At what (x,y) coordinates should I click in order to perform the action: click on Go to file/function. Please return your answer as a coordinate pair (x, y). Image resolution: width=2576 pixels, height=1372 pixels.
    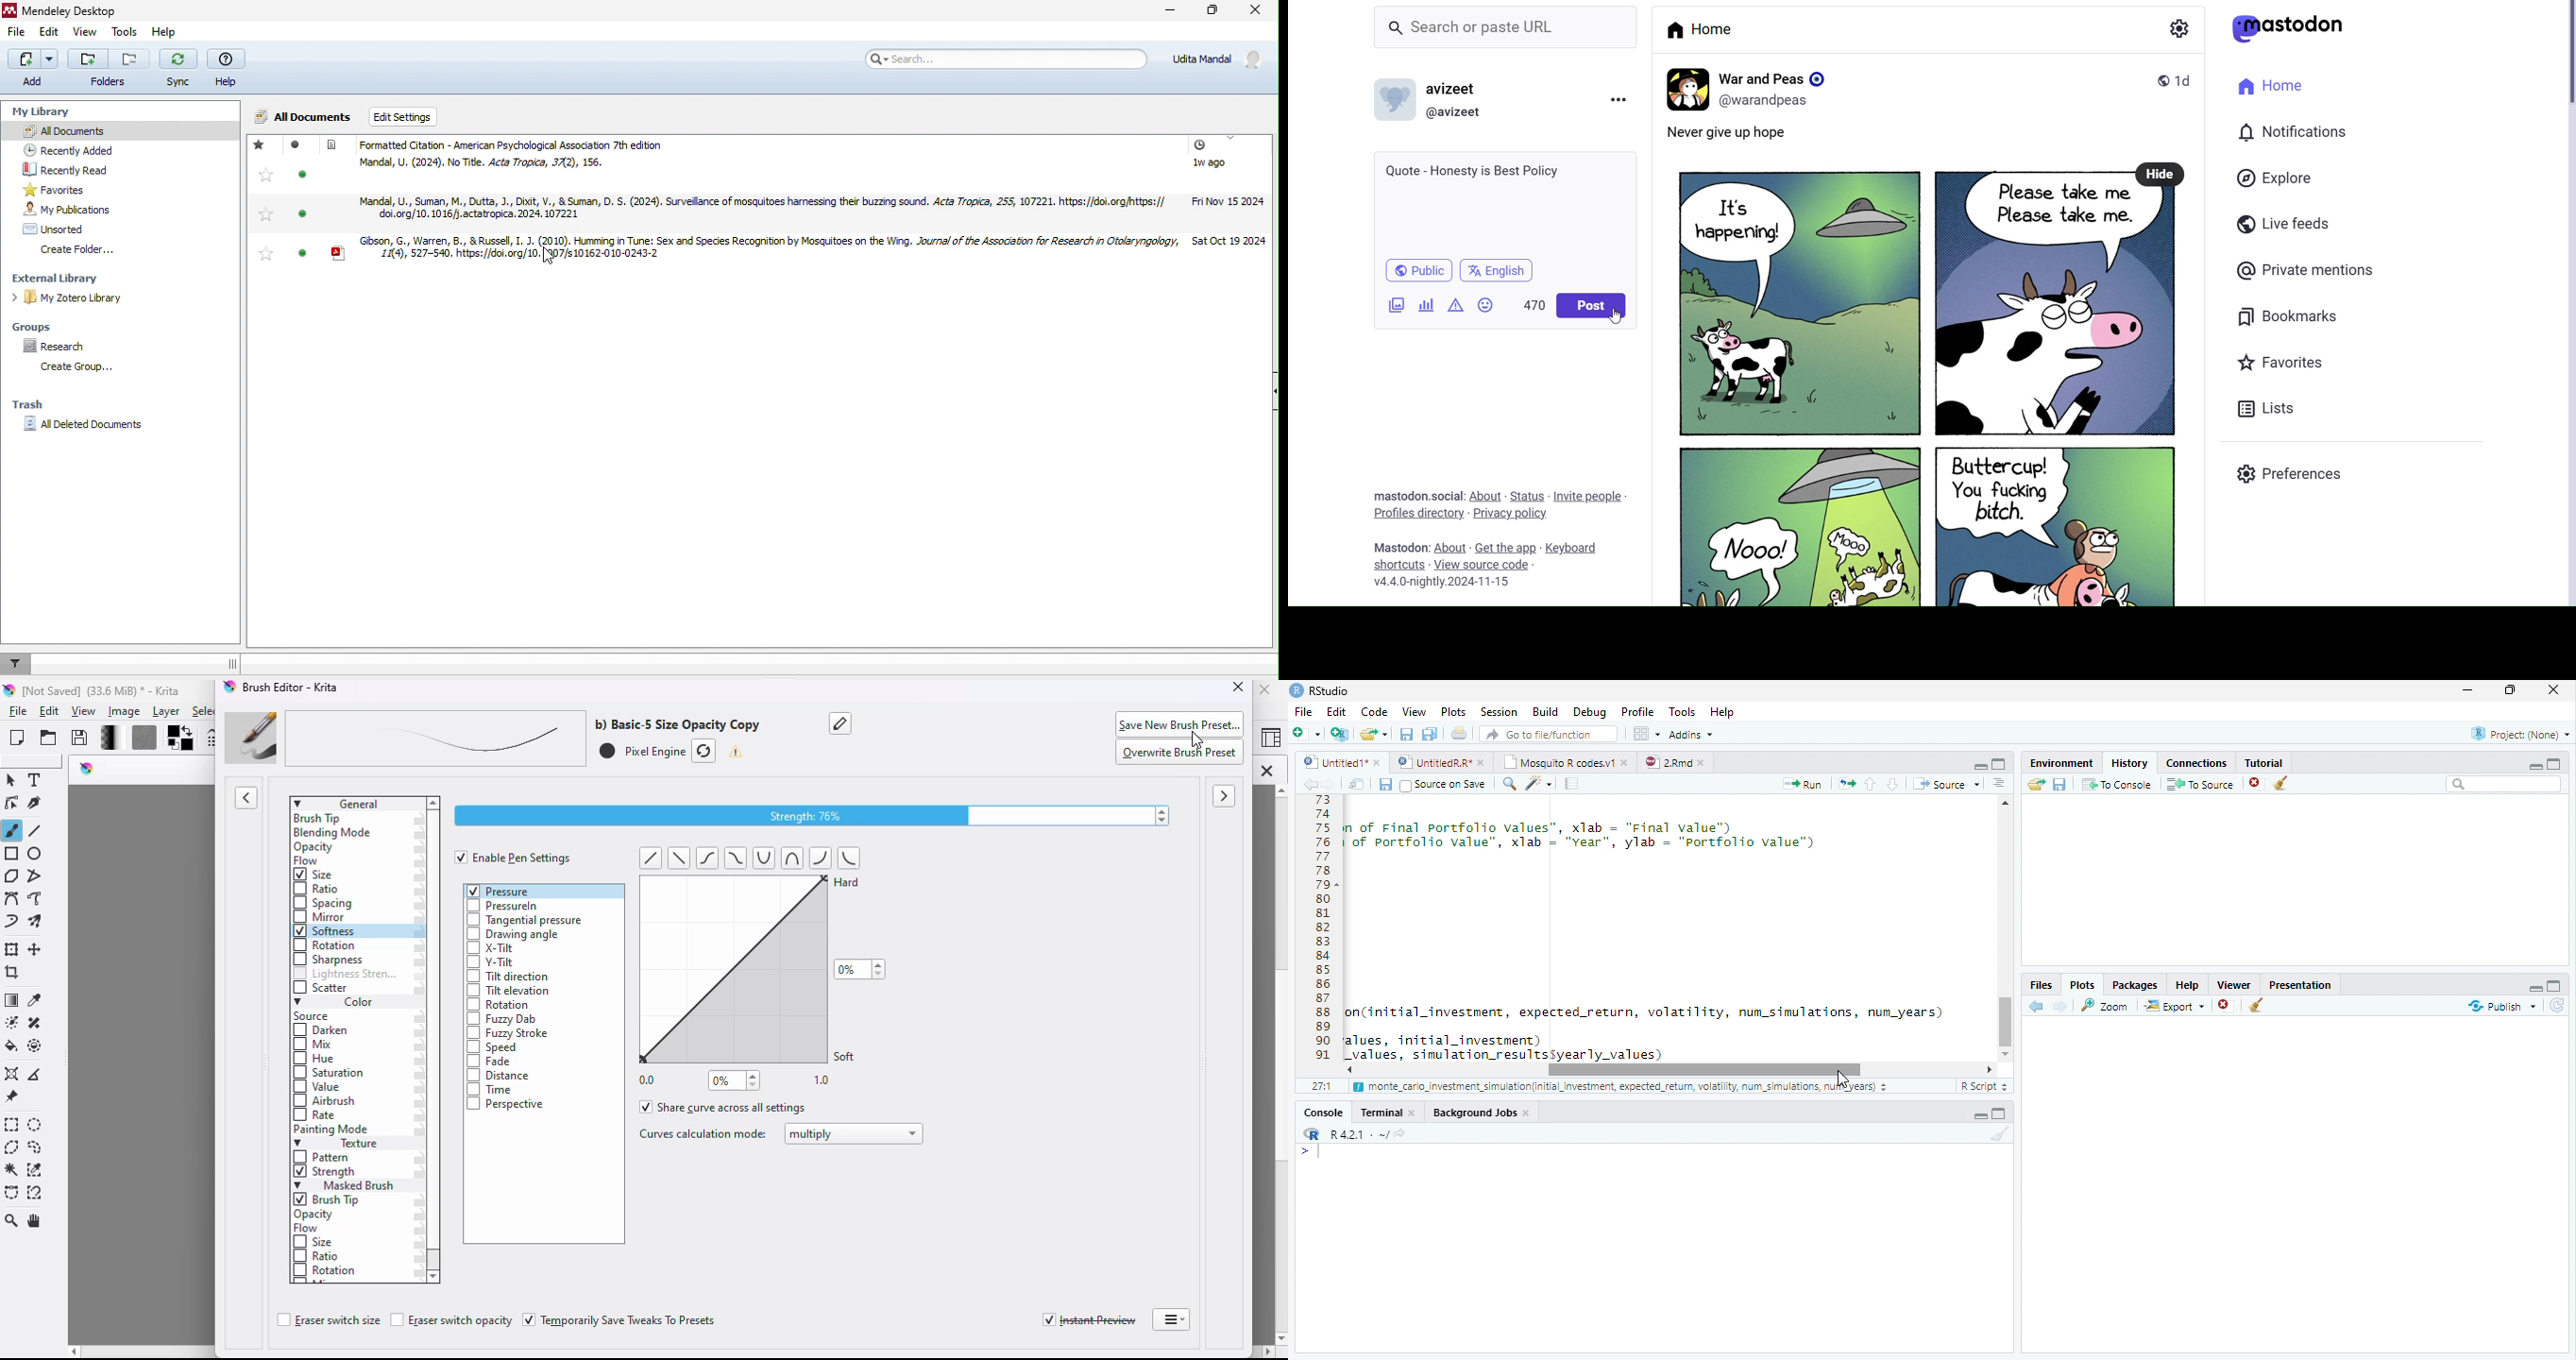
    Looking at the image, I should click on (1547, 734).